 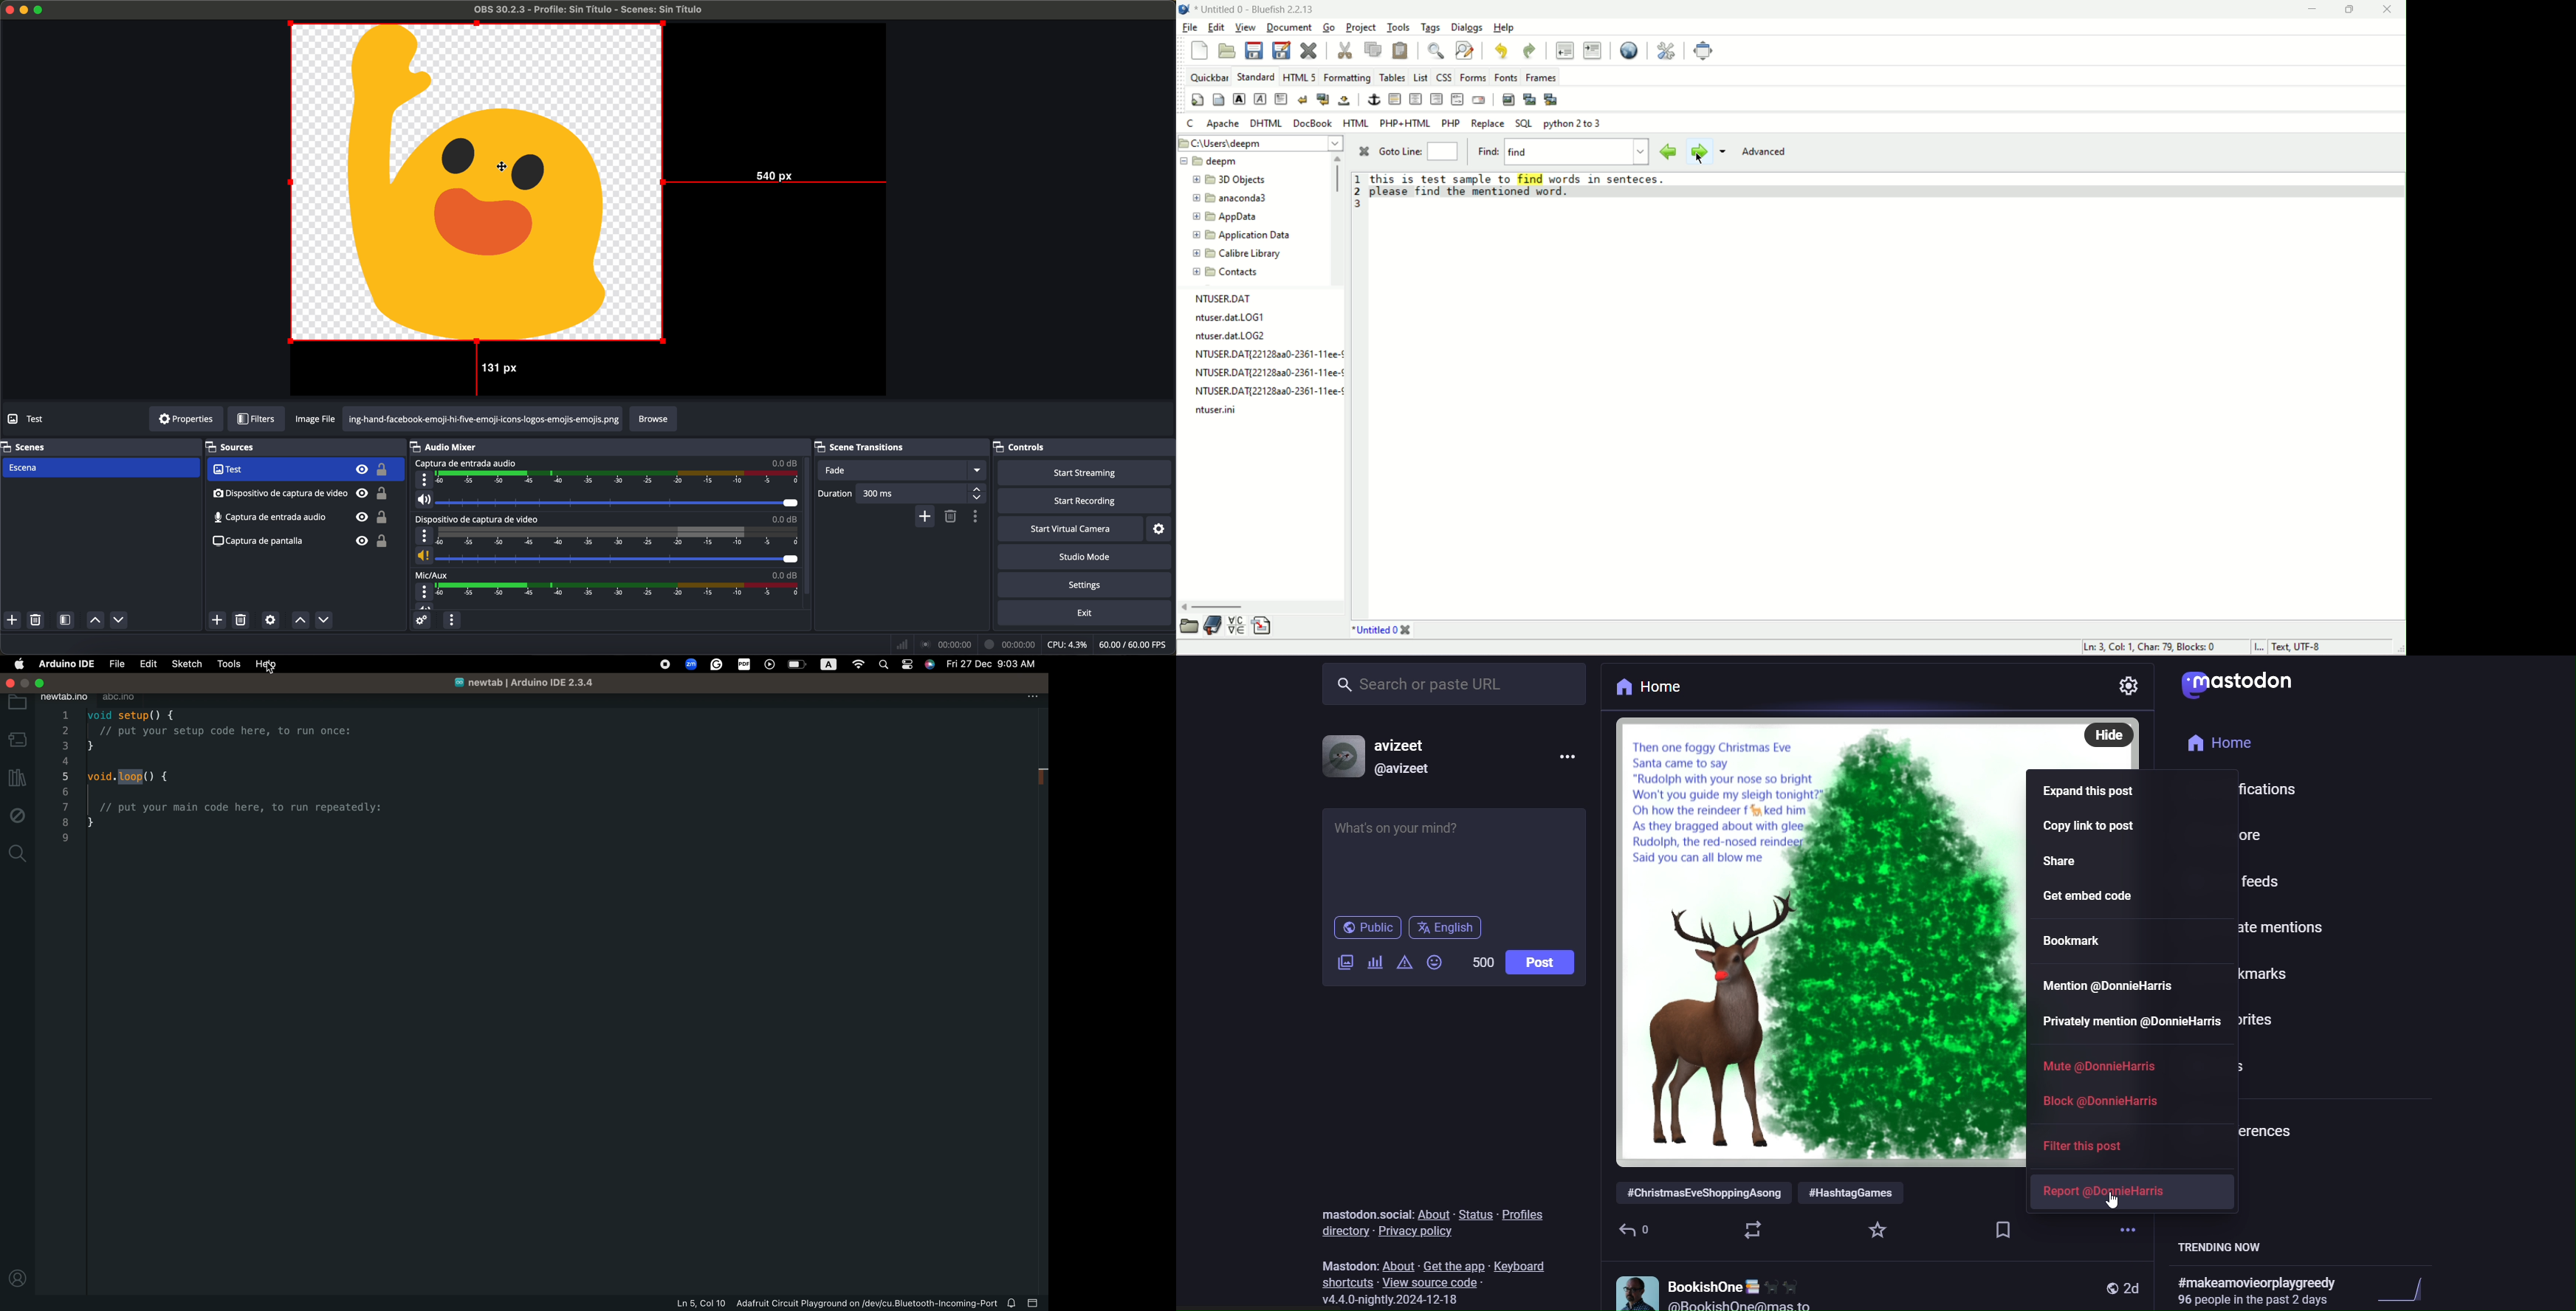 I want to click on mic/aux, so click(x=432, y=574).